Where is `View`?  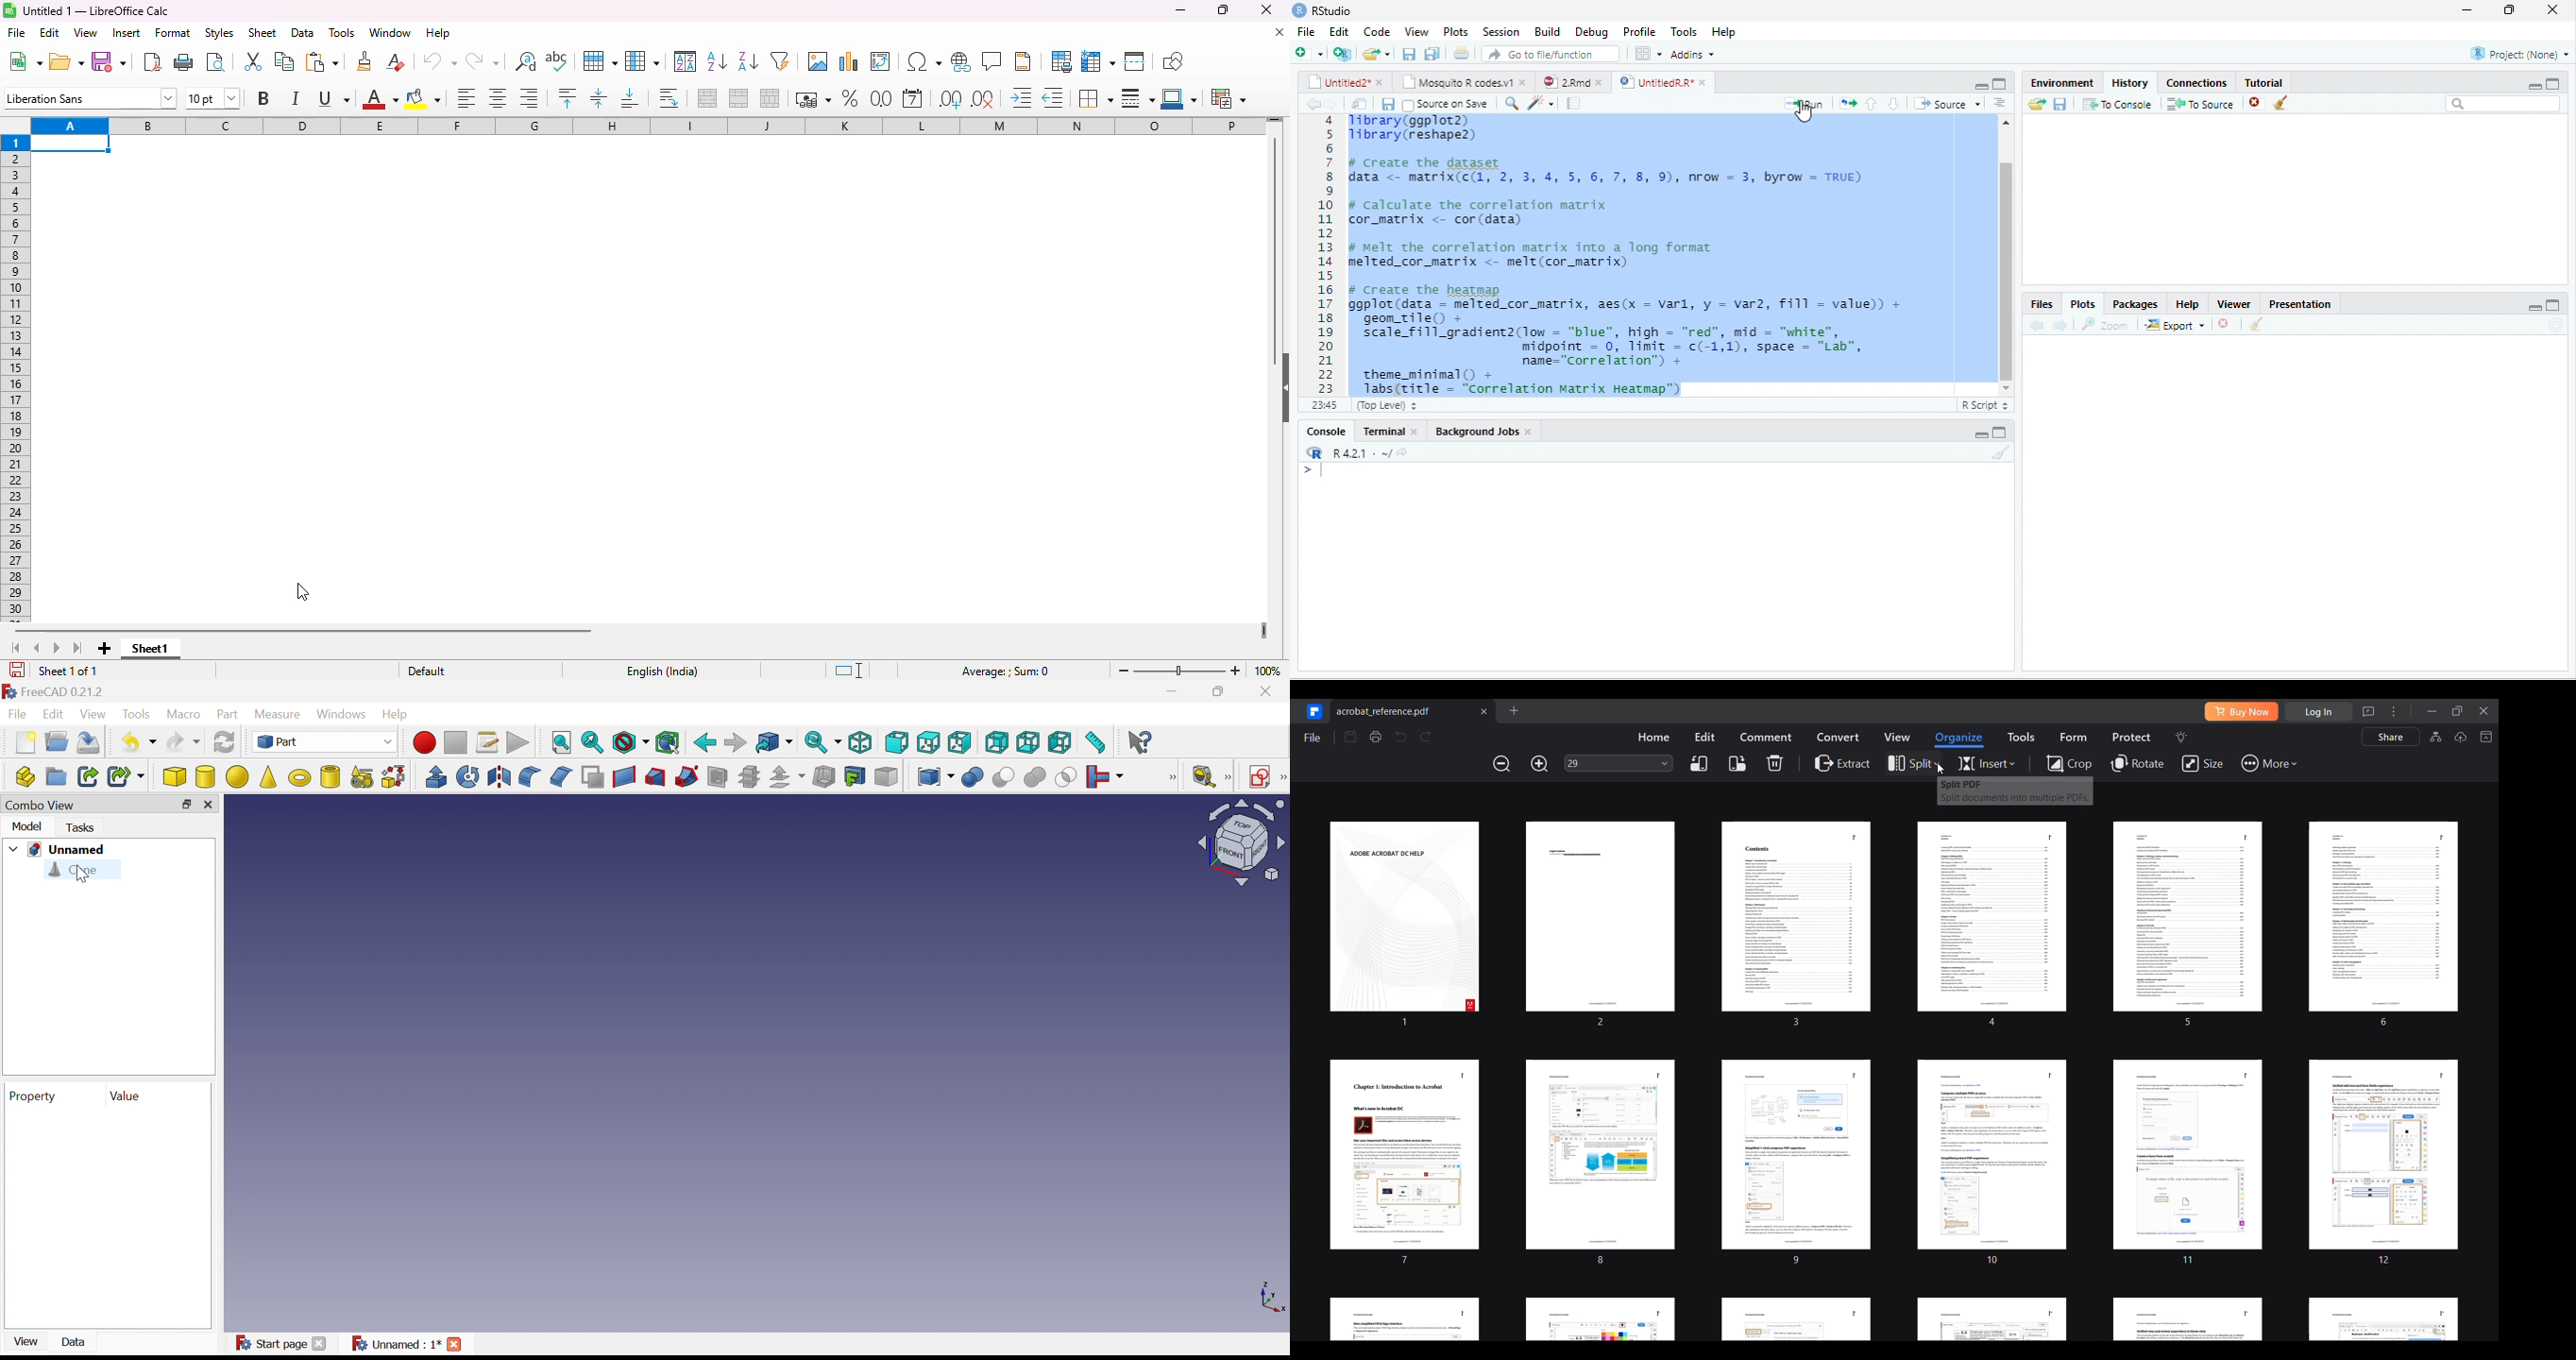 View is located at coordinates (96, 714).